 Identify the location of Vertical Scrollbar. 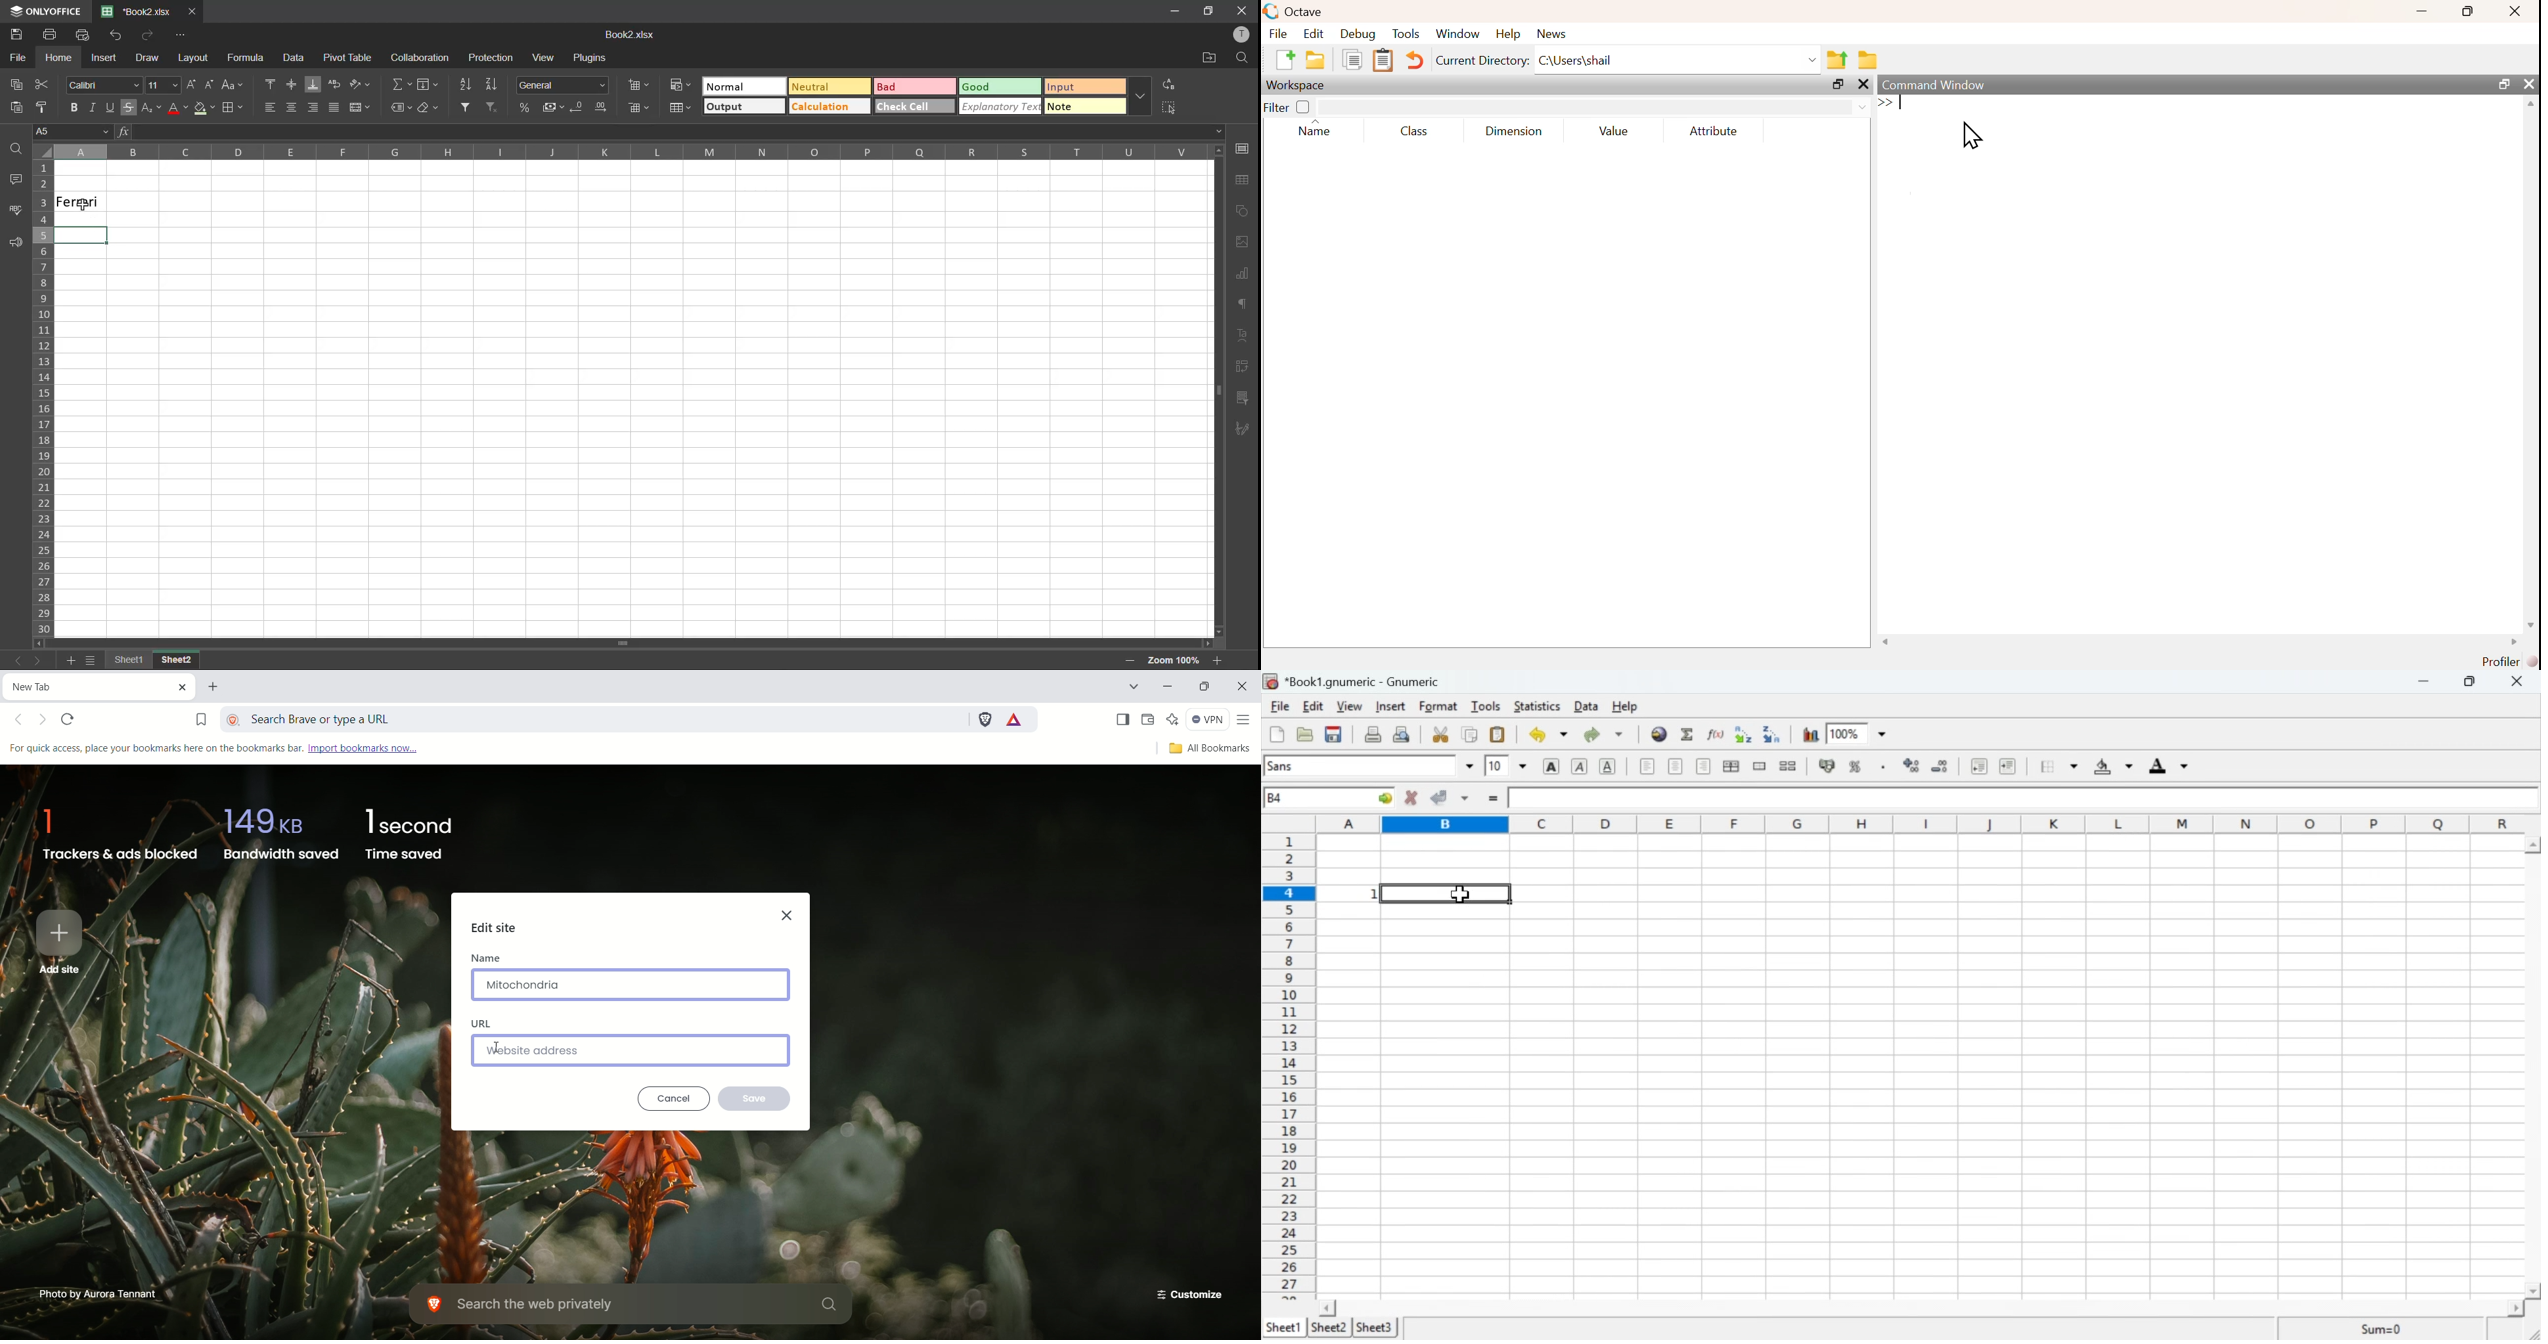
(595, 641).